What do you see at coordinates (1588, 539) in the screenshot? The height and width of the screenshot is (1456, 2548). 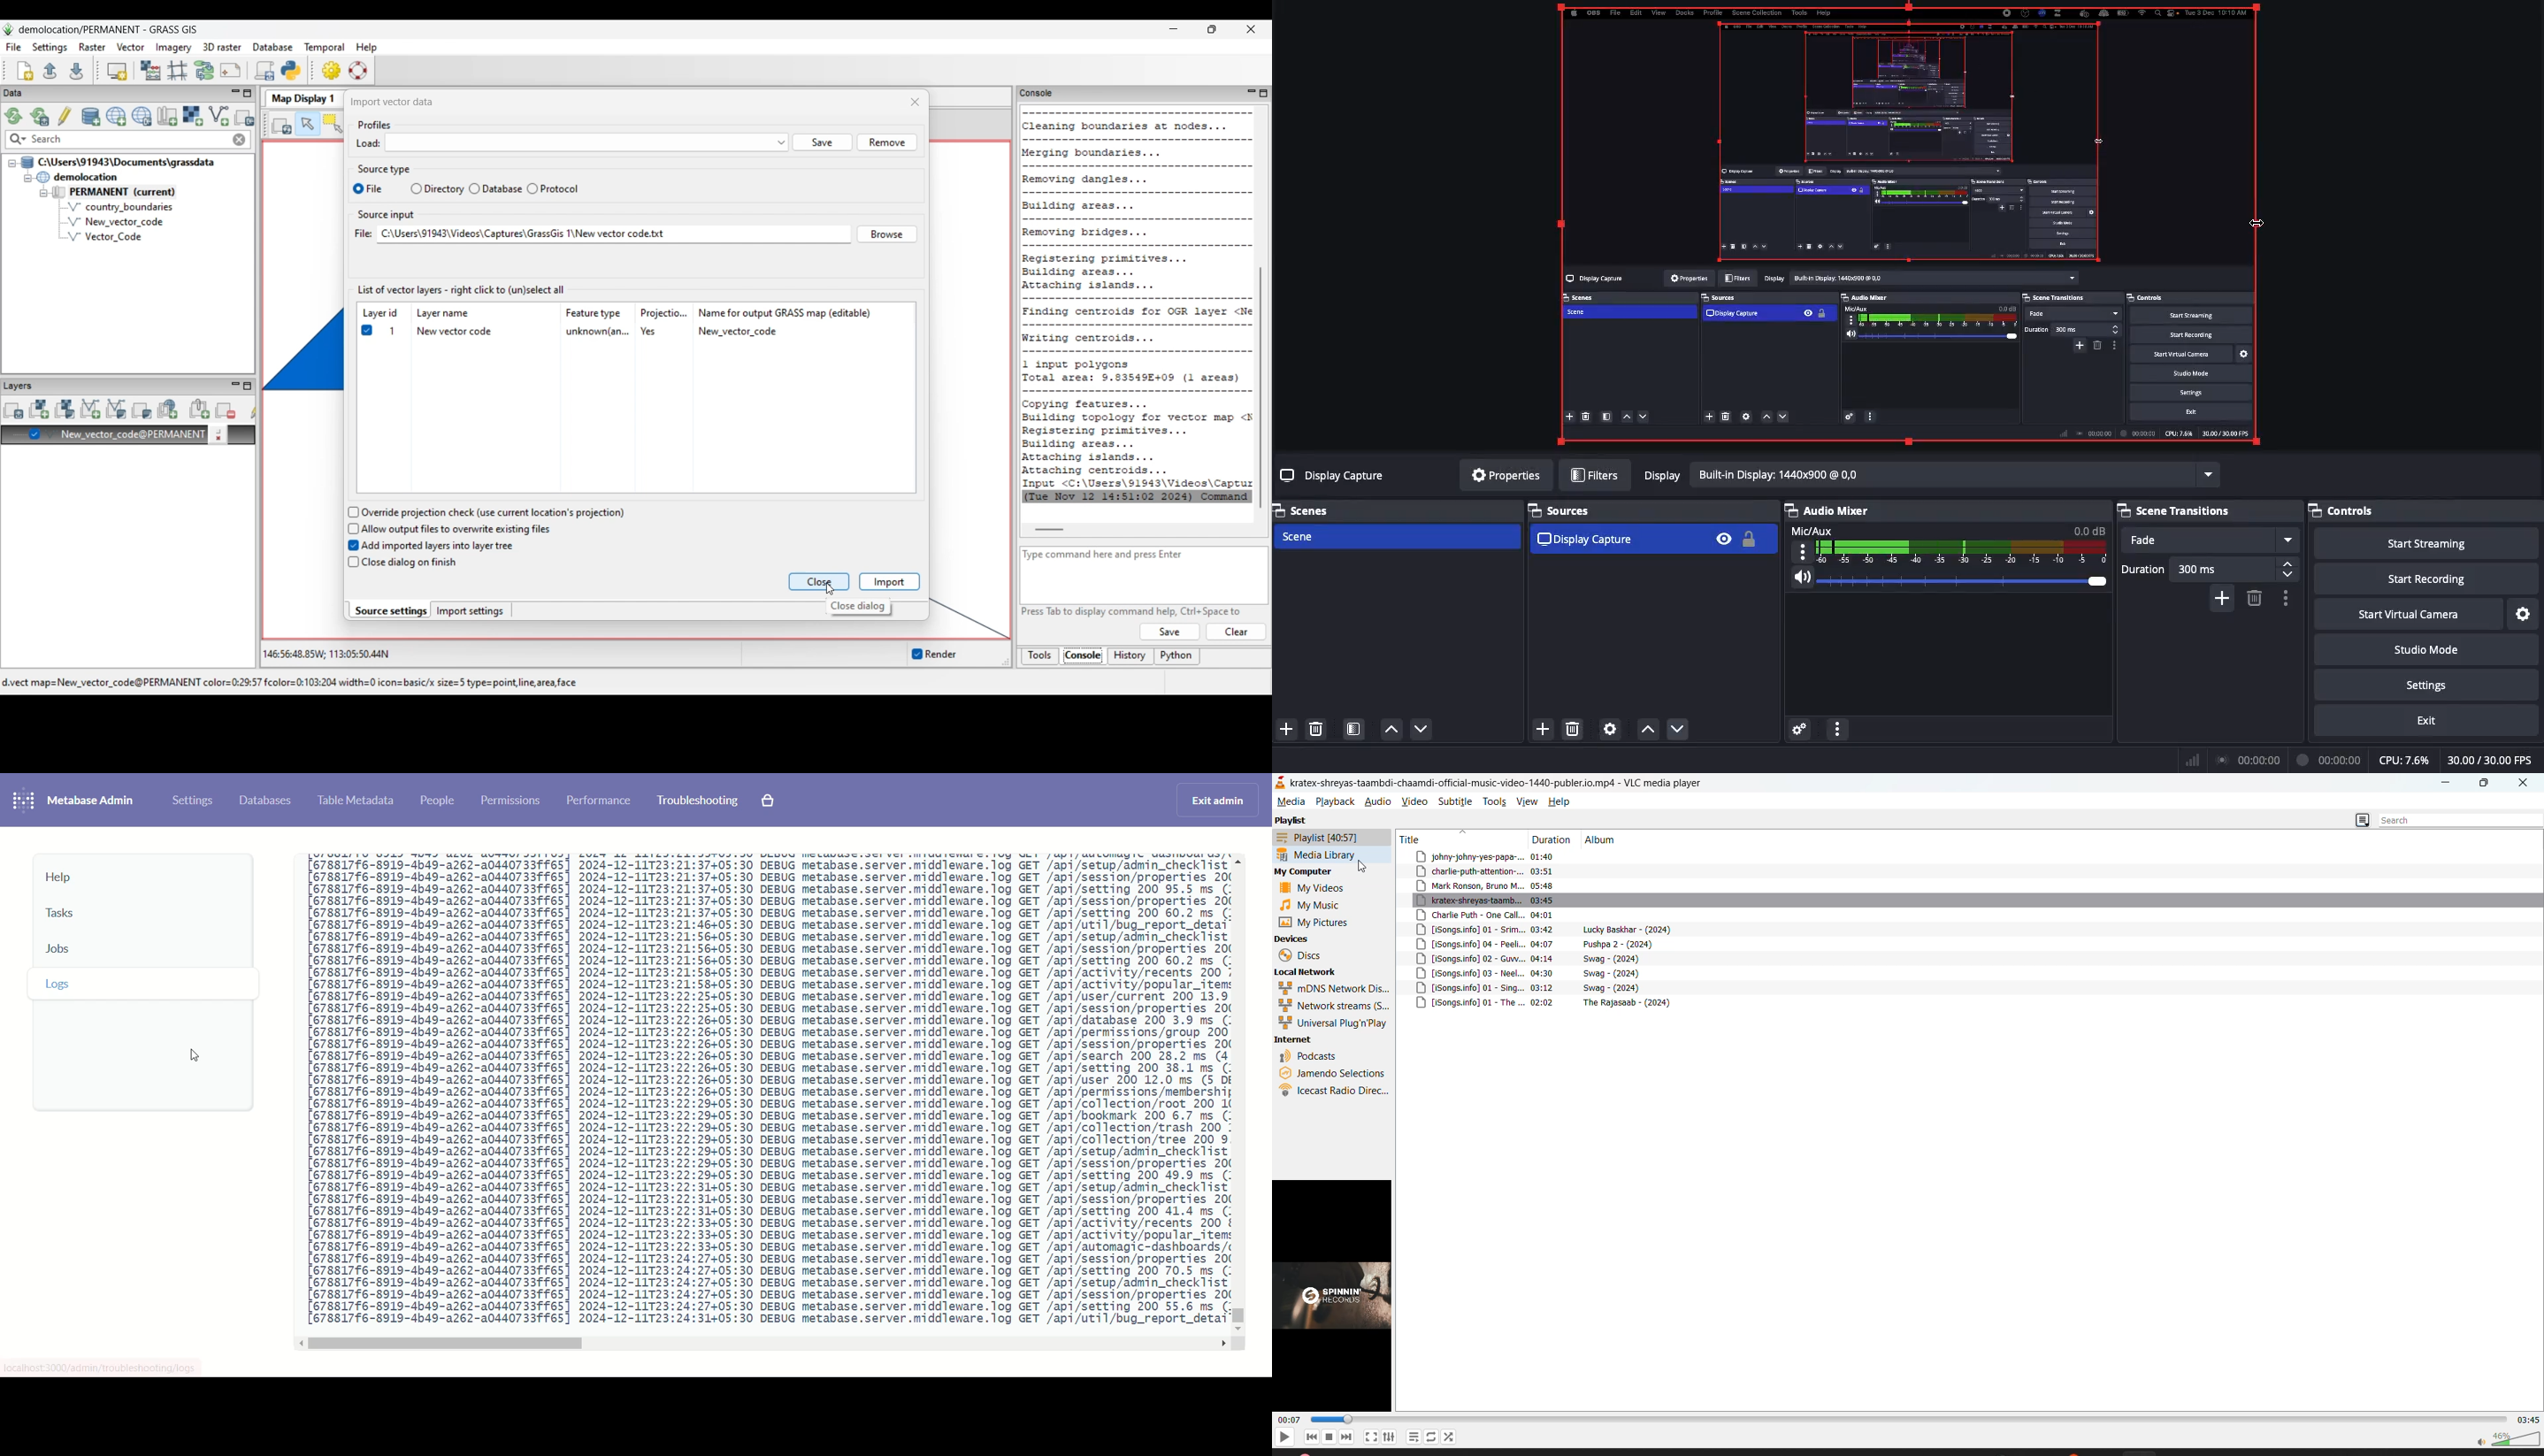 I see `Display capture` at bounding box center [1588, 539].